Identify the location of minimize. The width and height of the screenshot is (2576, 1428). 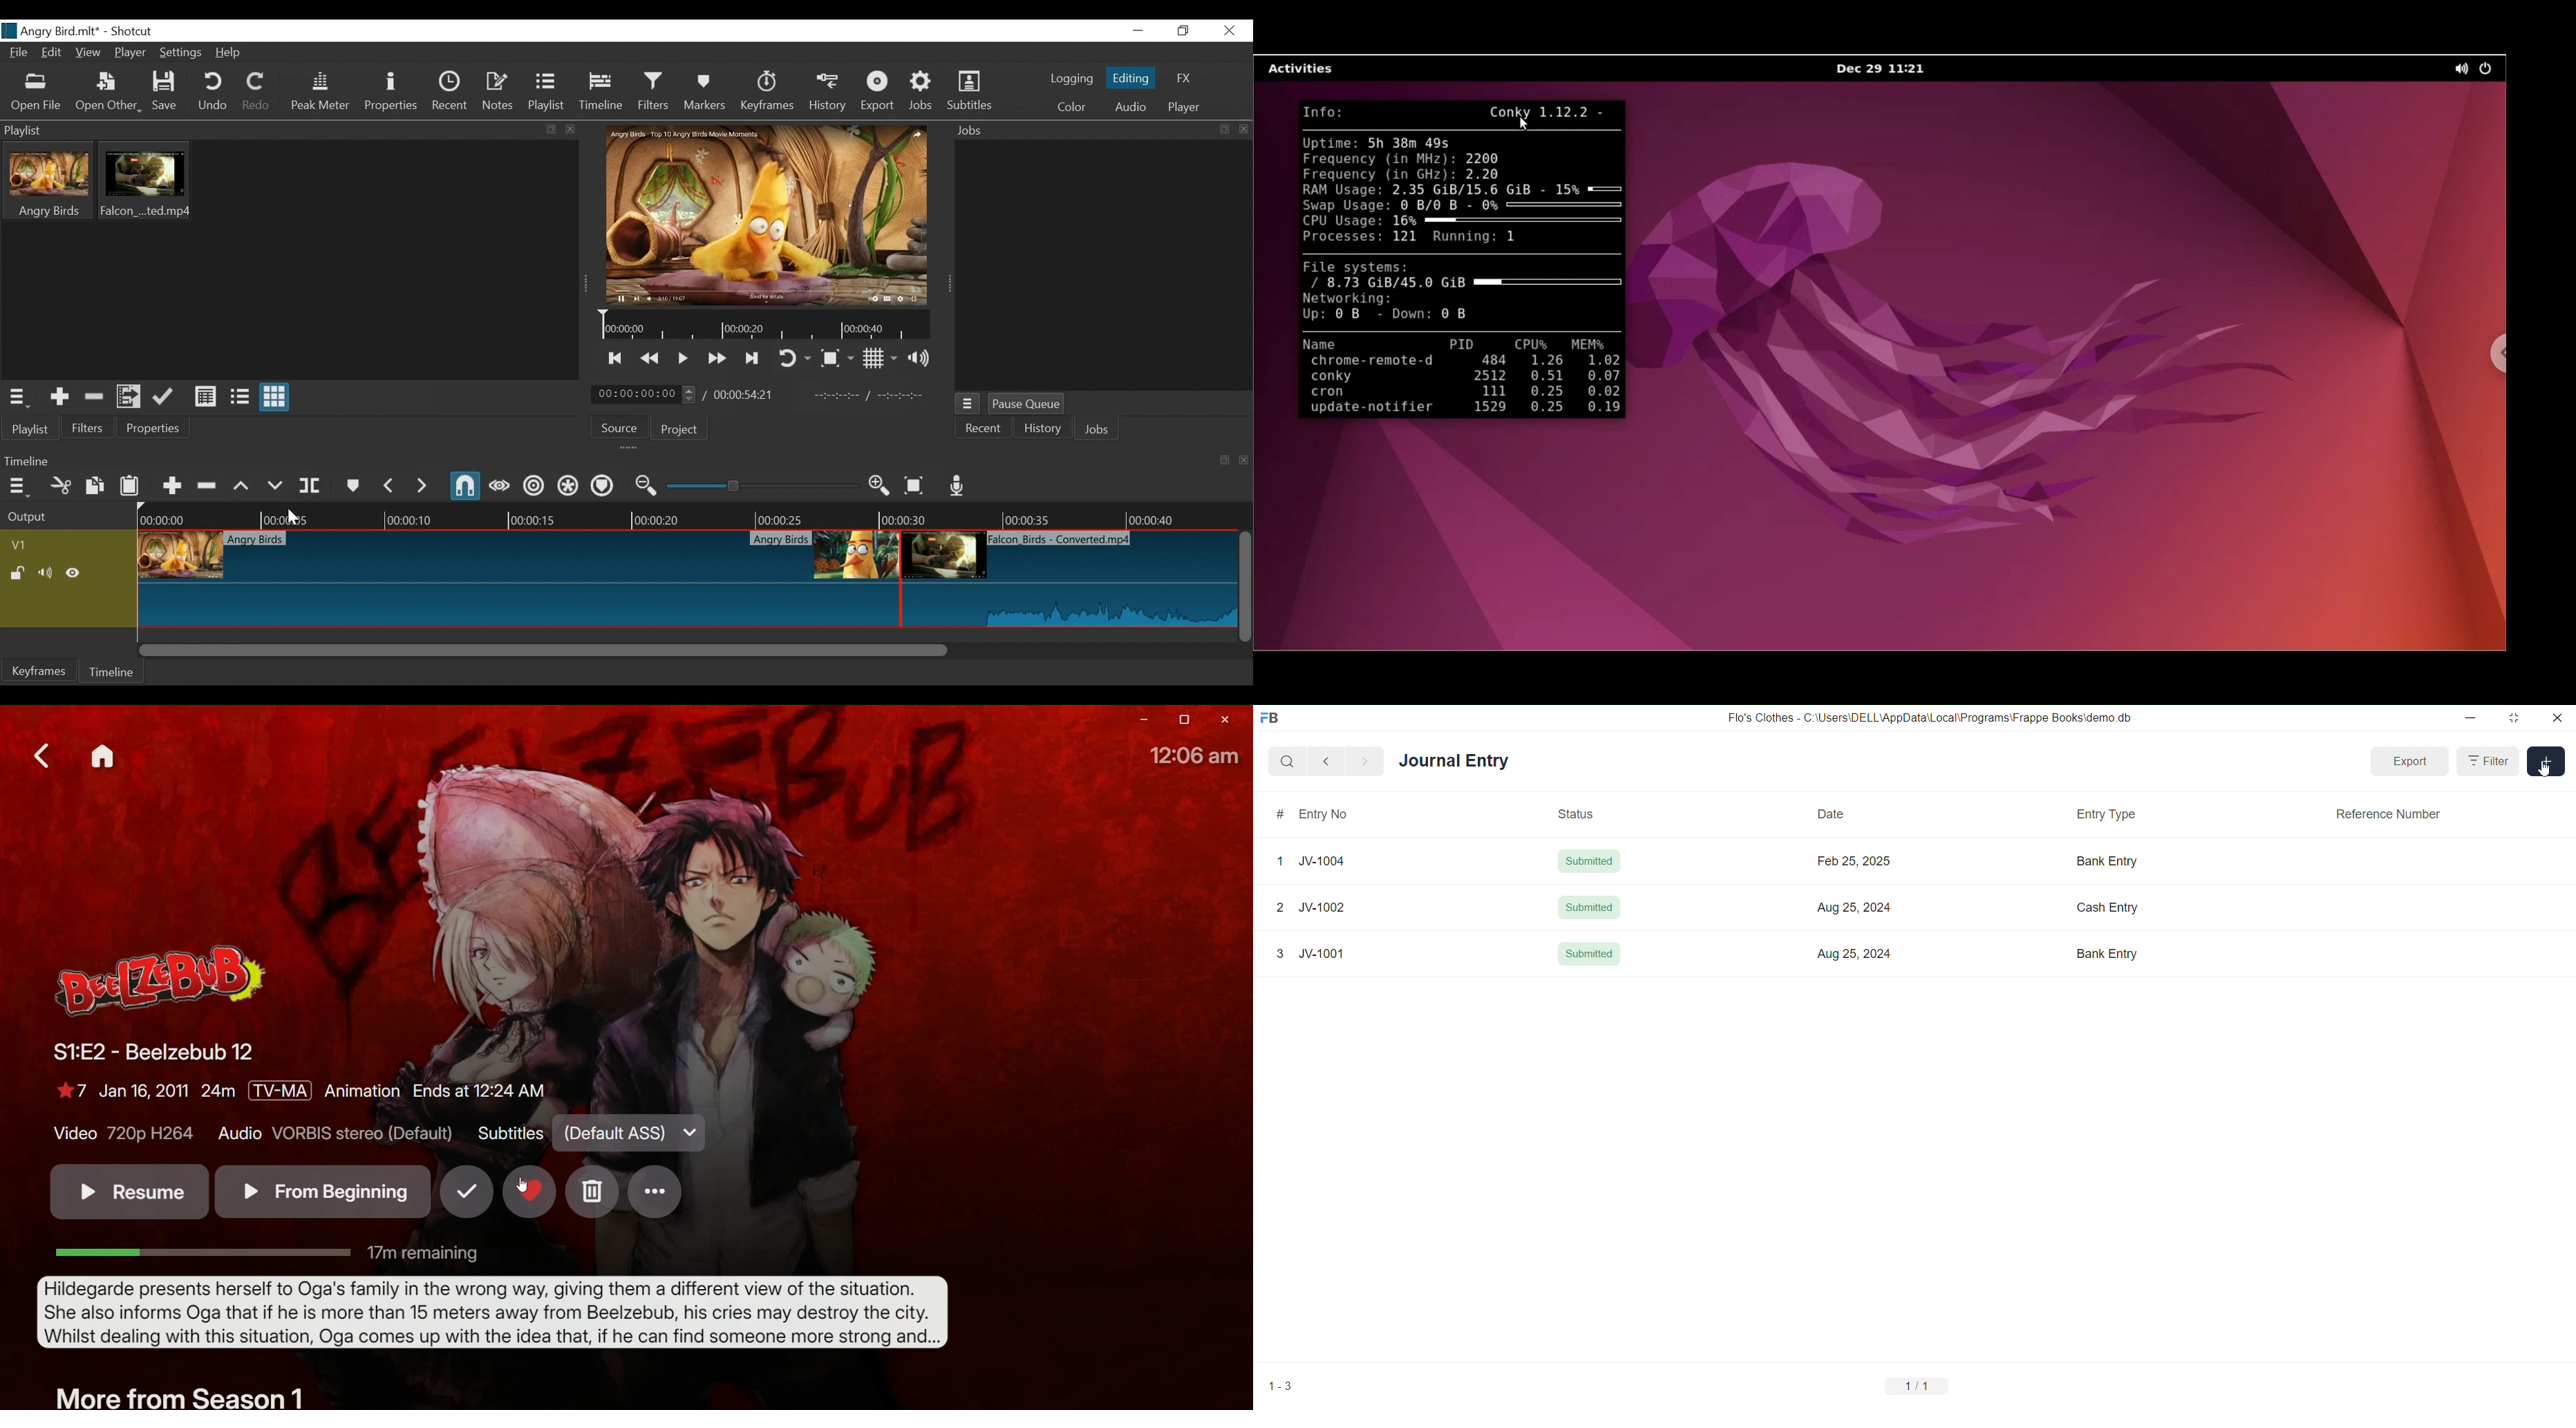
(2470, 719).